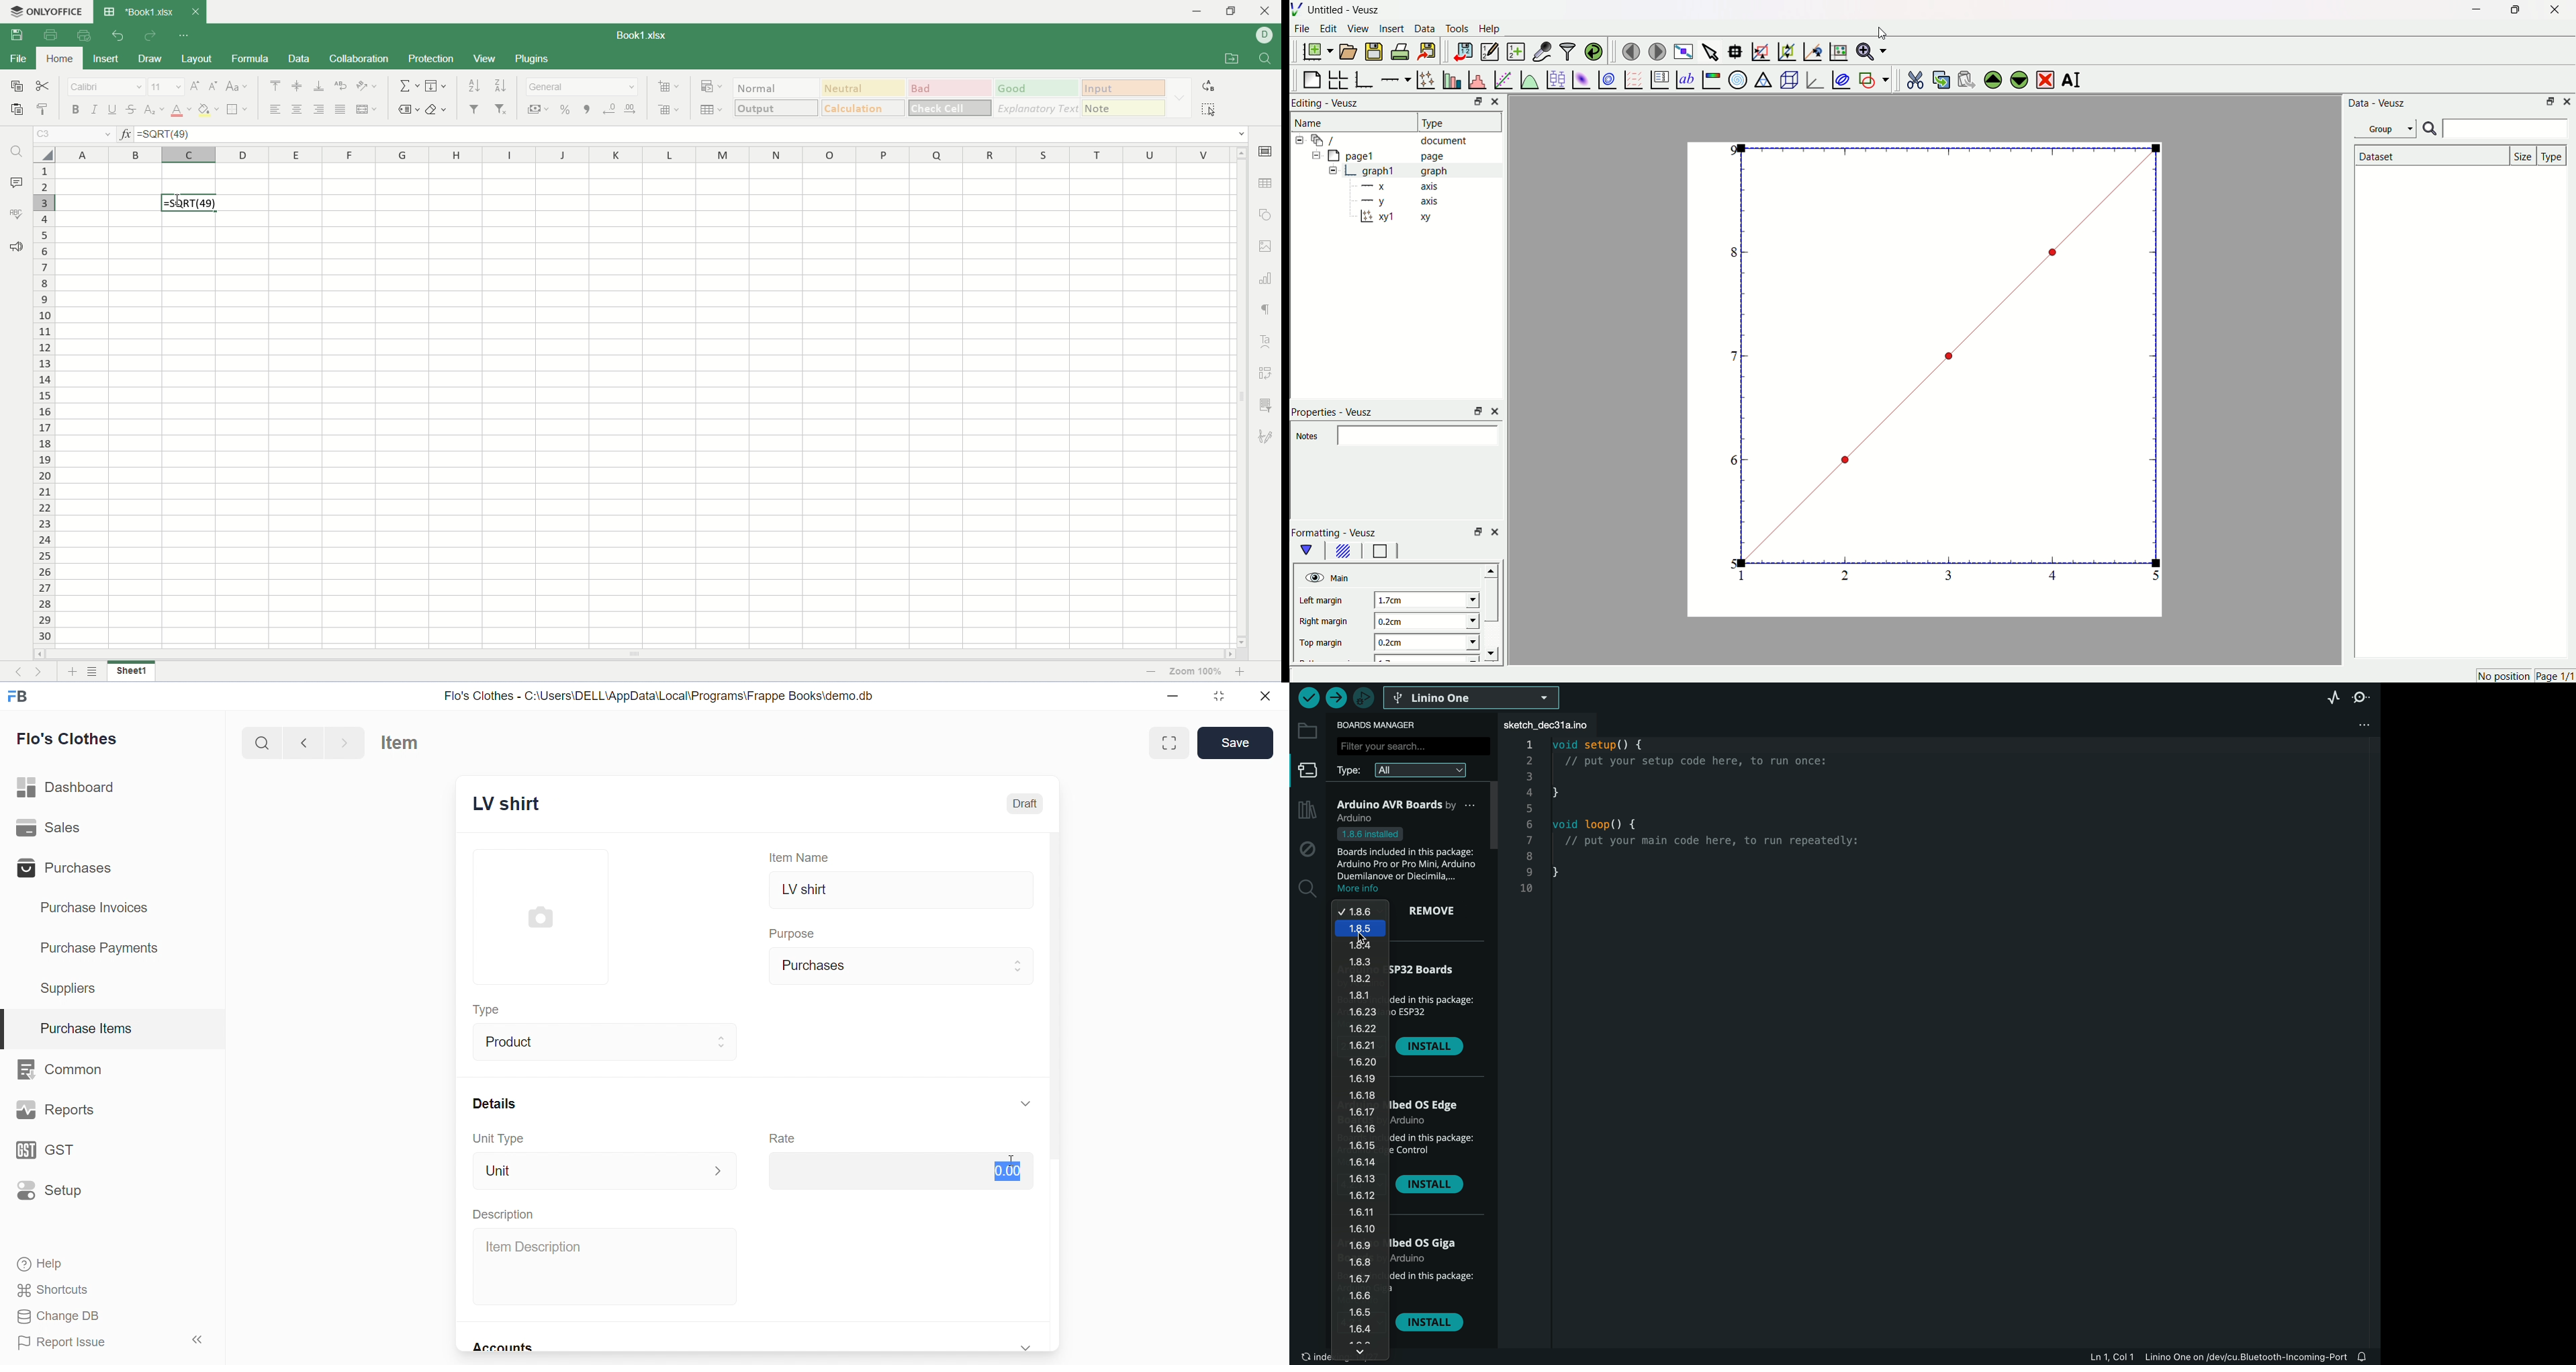 This screenshot has height=1372, width=2576. Describe the element at coordinates (56, 1110) in the screenshot. I see `Reports` at that location.